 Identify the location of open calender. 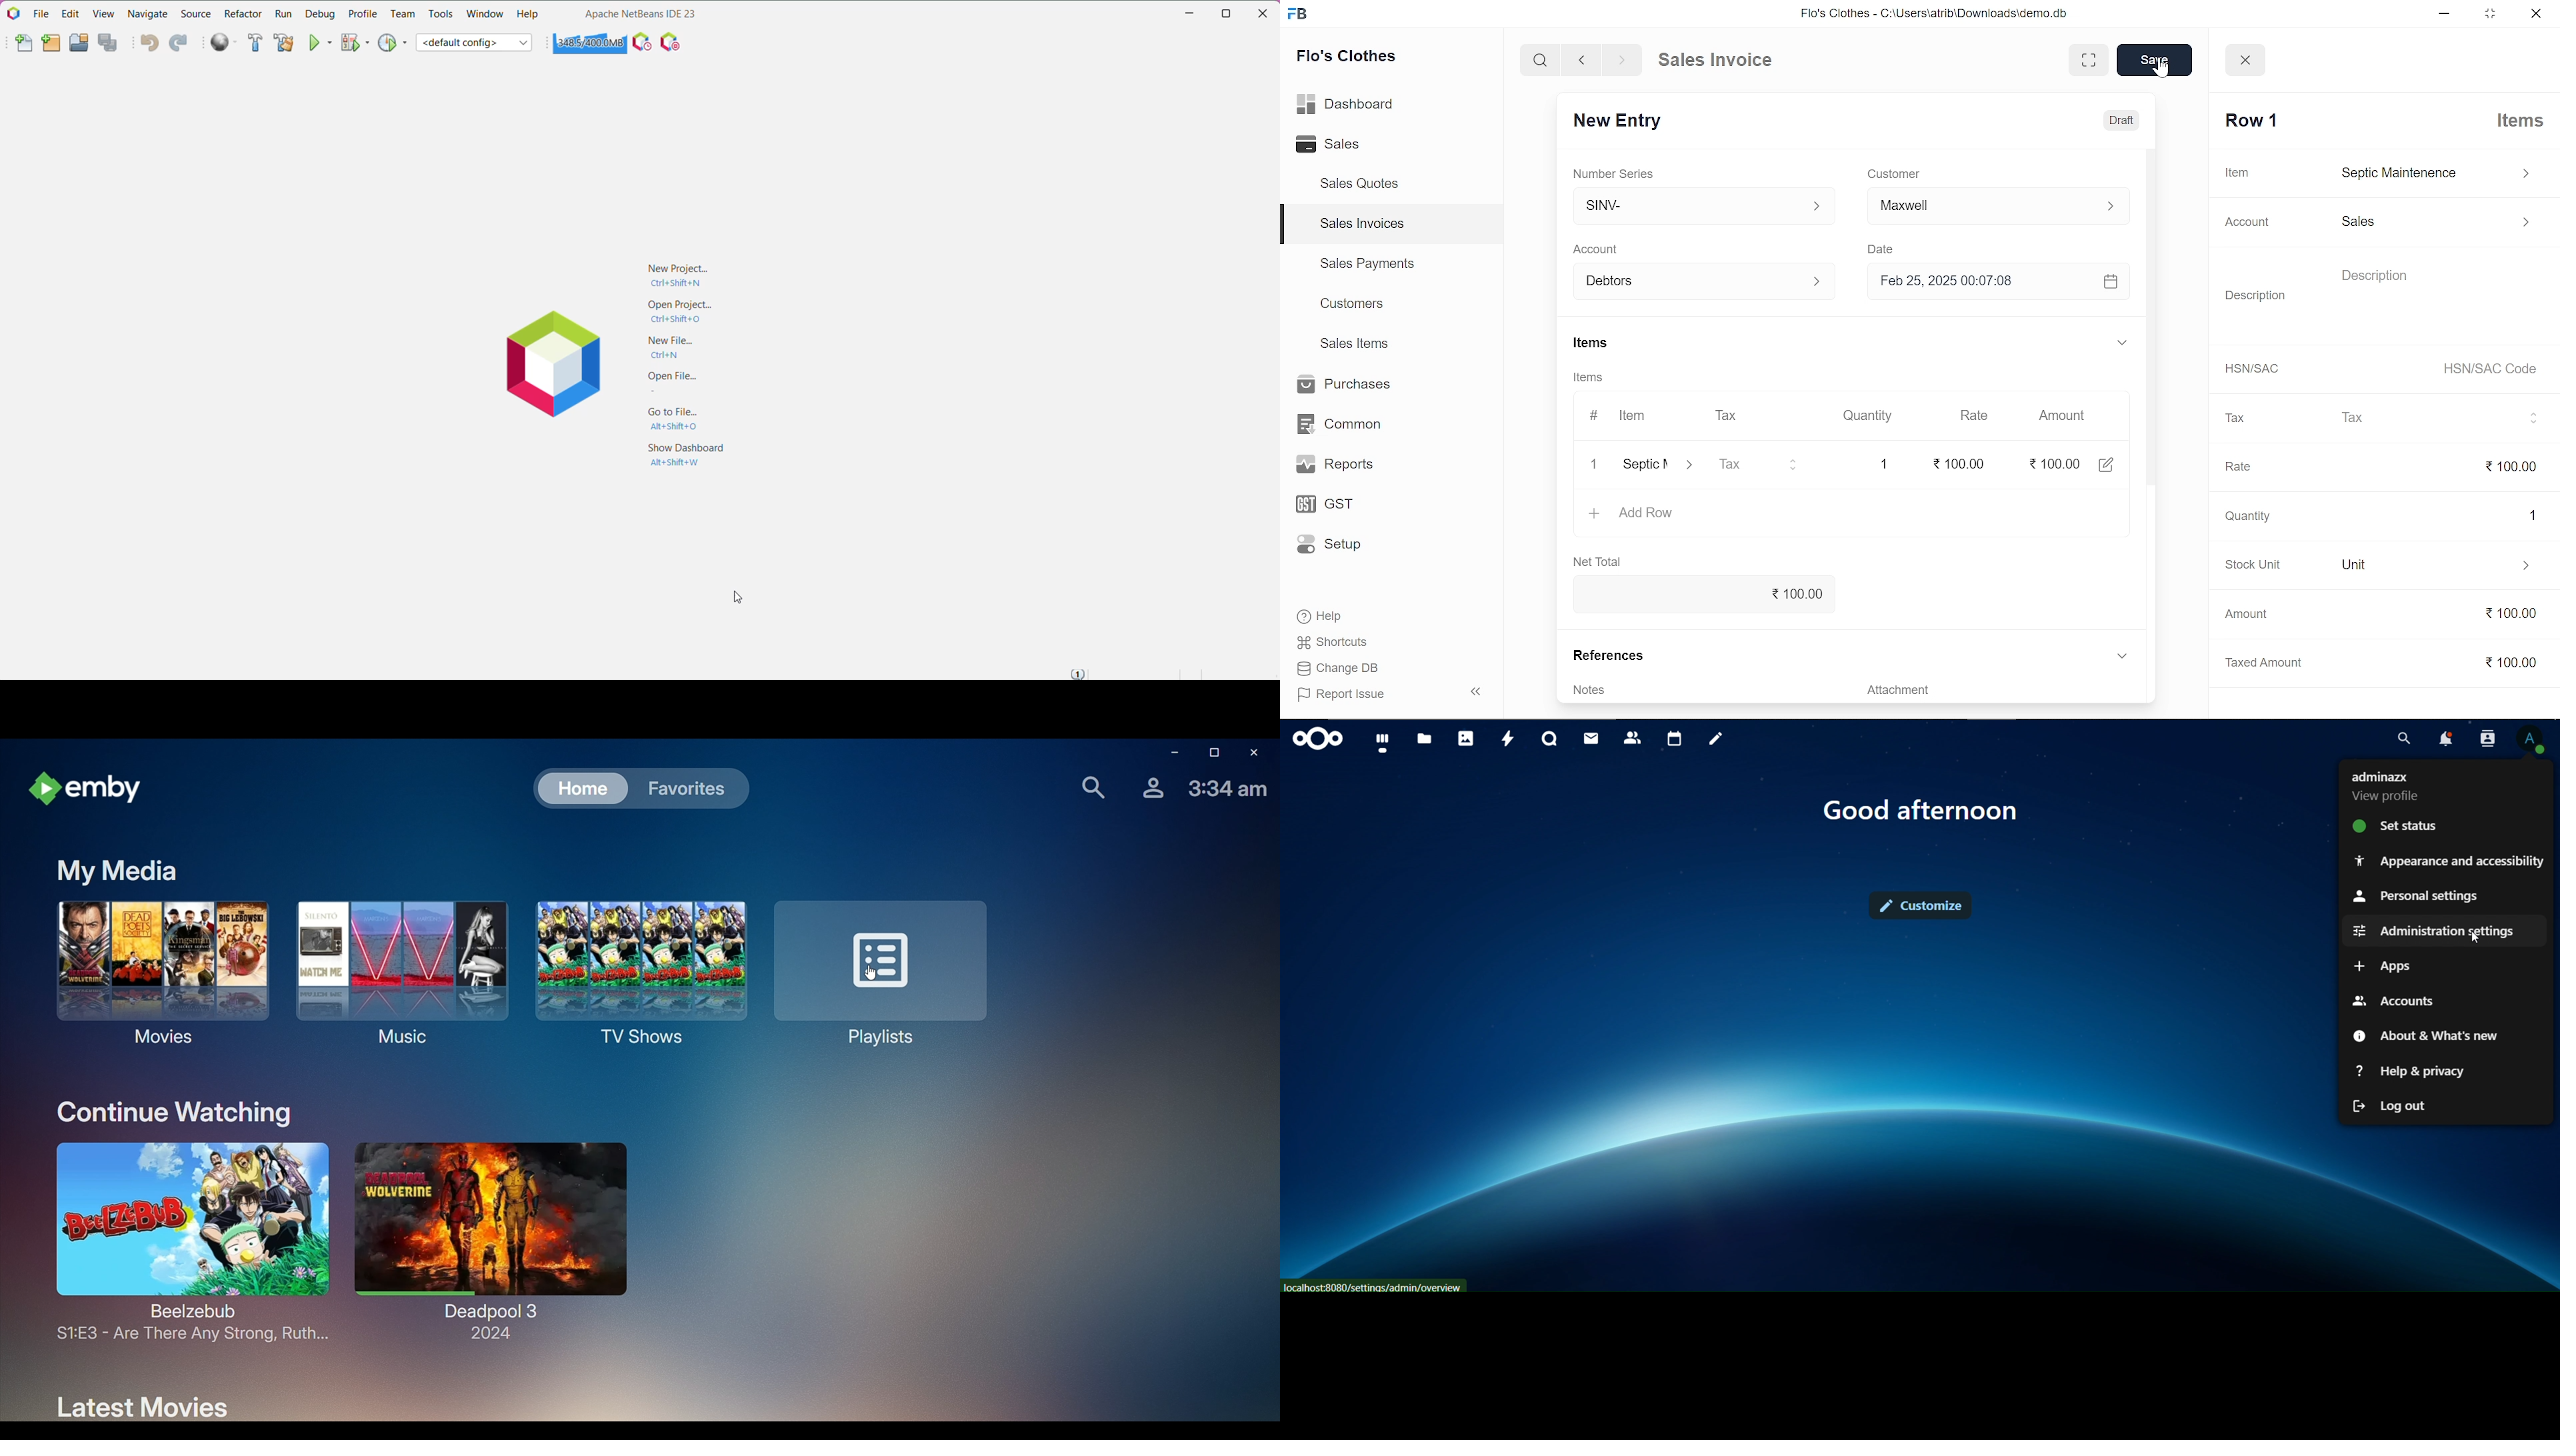
(2109, 281).